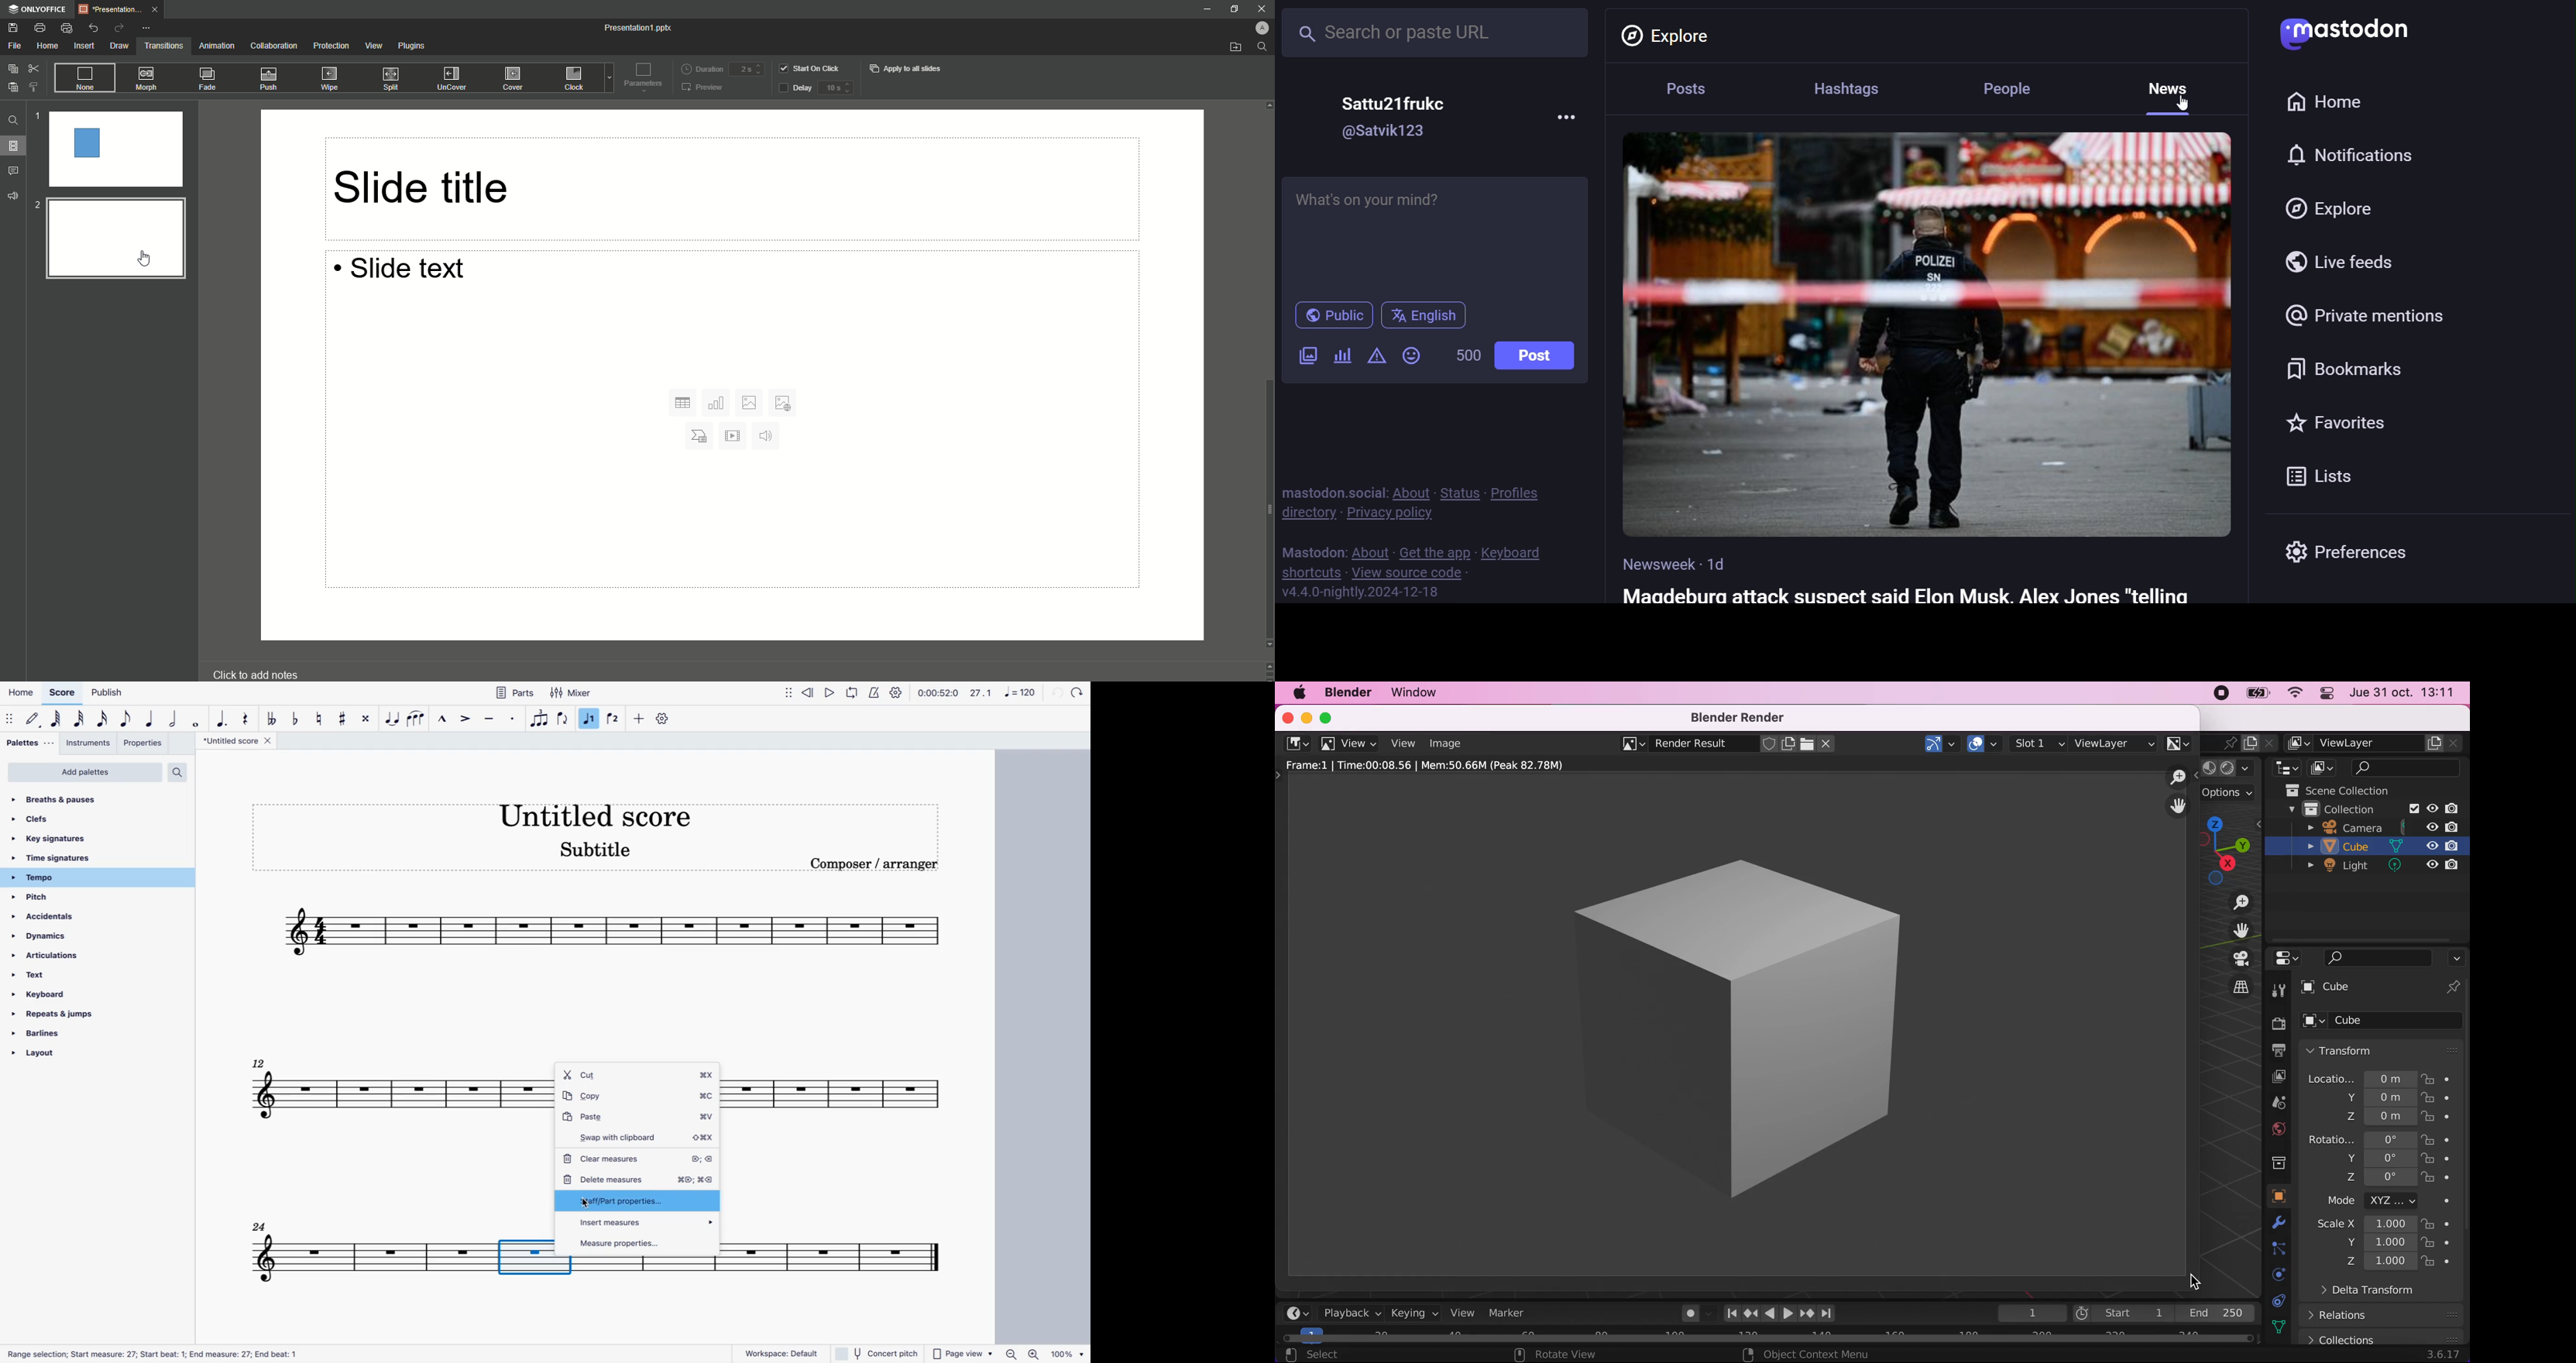 This screenshot has height=1372, width=2576. Describe the element at coordinates (2438, 1244) in the screenshot. I see `lock` at that location.